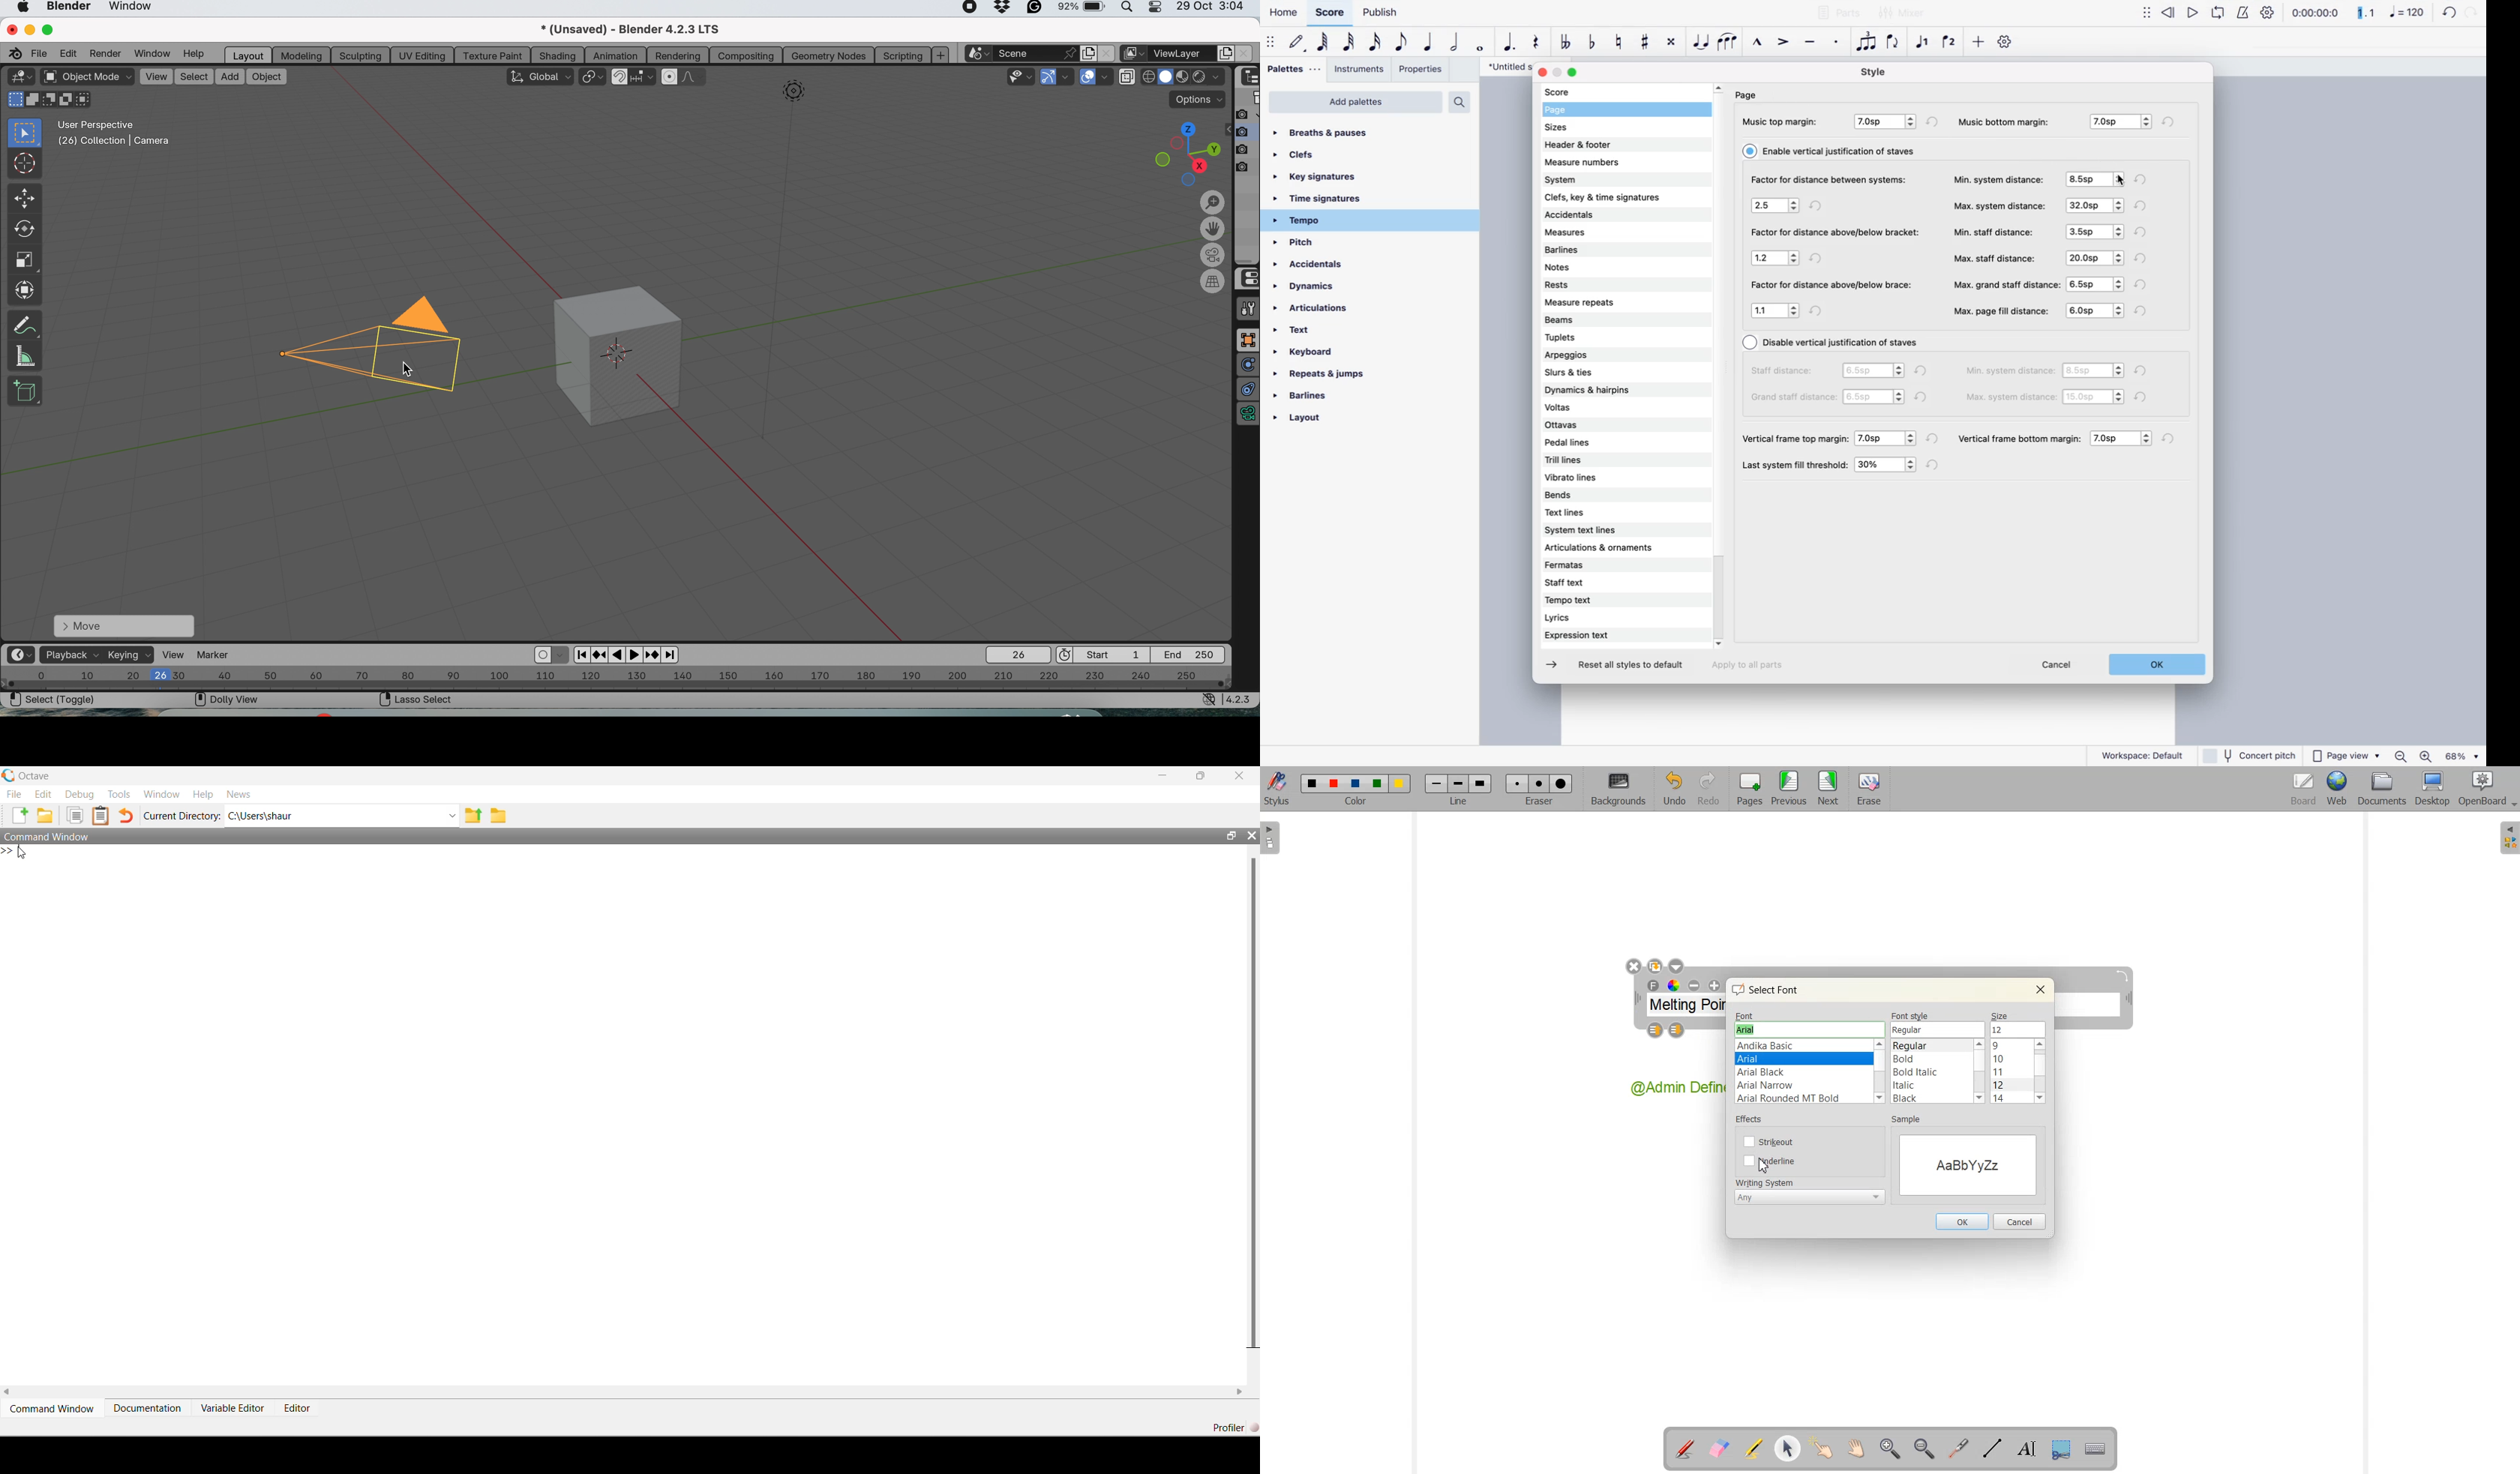 Image resolution: width=2520 pixels, height=1484 pixels. I want to click on 4.2.3 version, so click(1241, 699).